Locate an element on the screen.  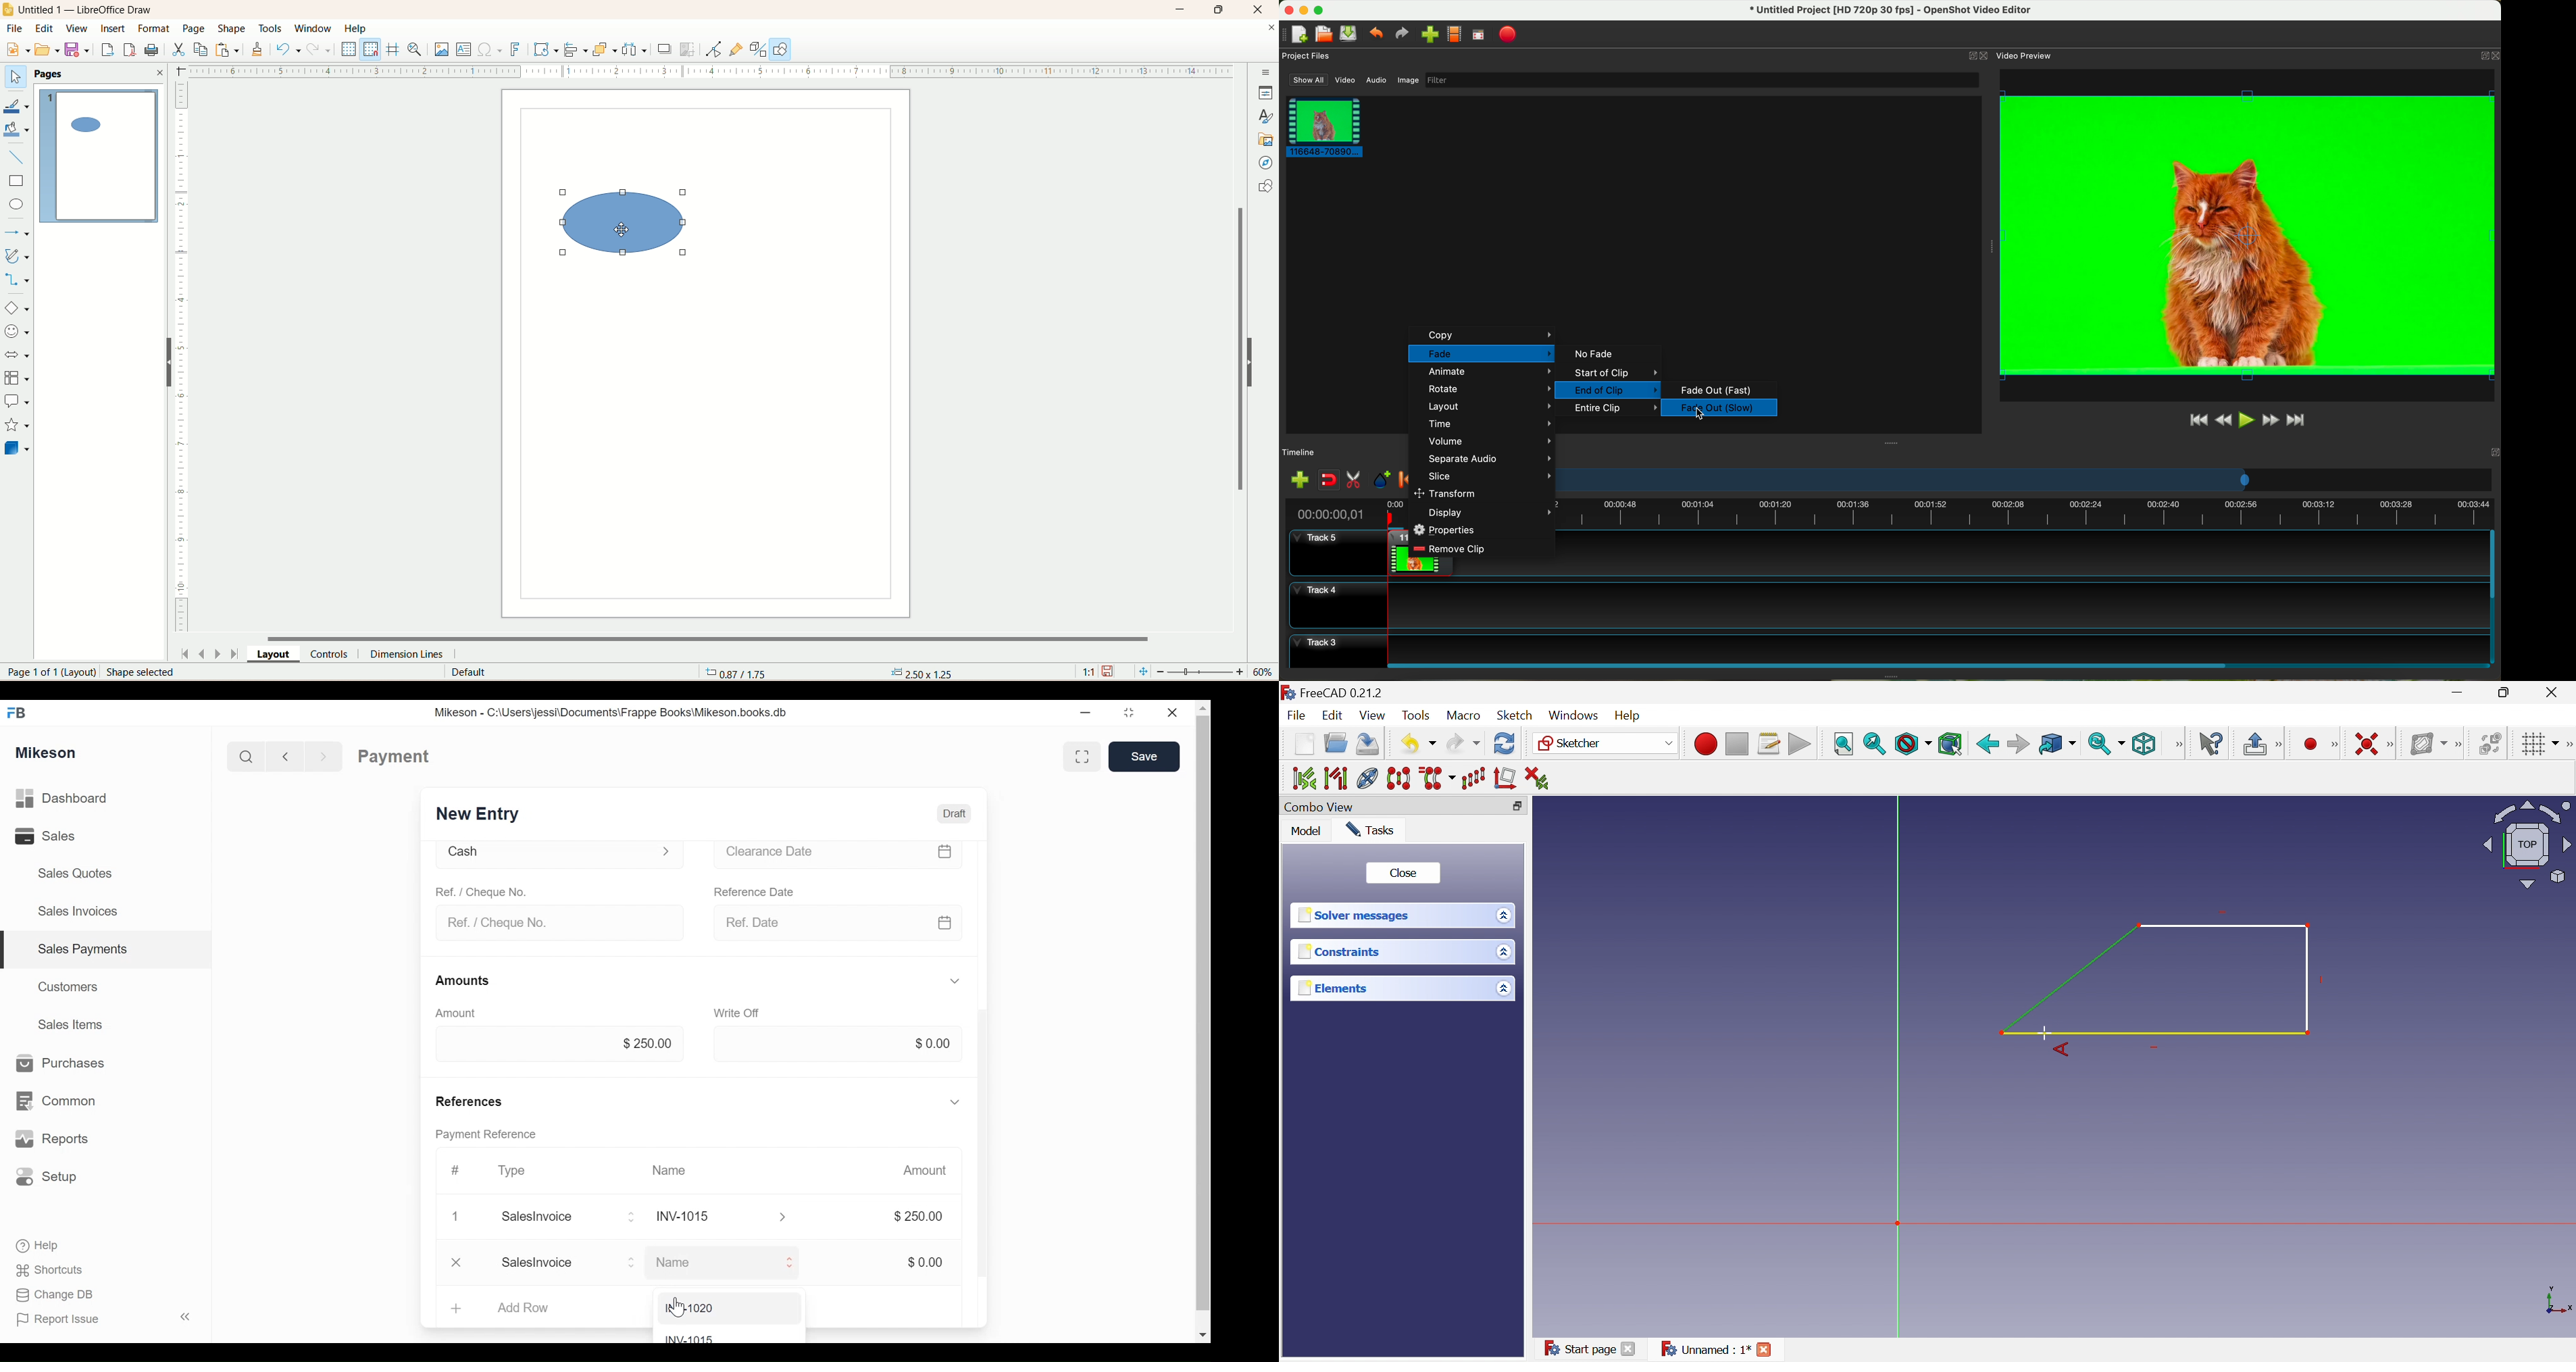
export directly as PDF is located at coordinates (131, 49).